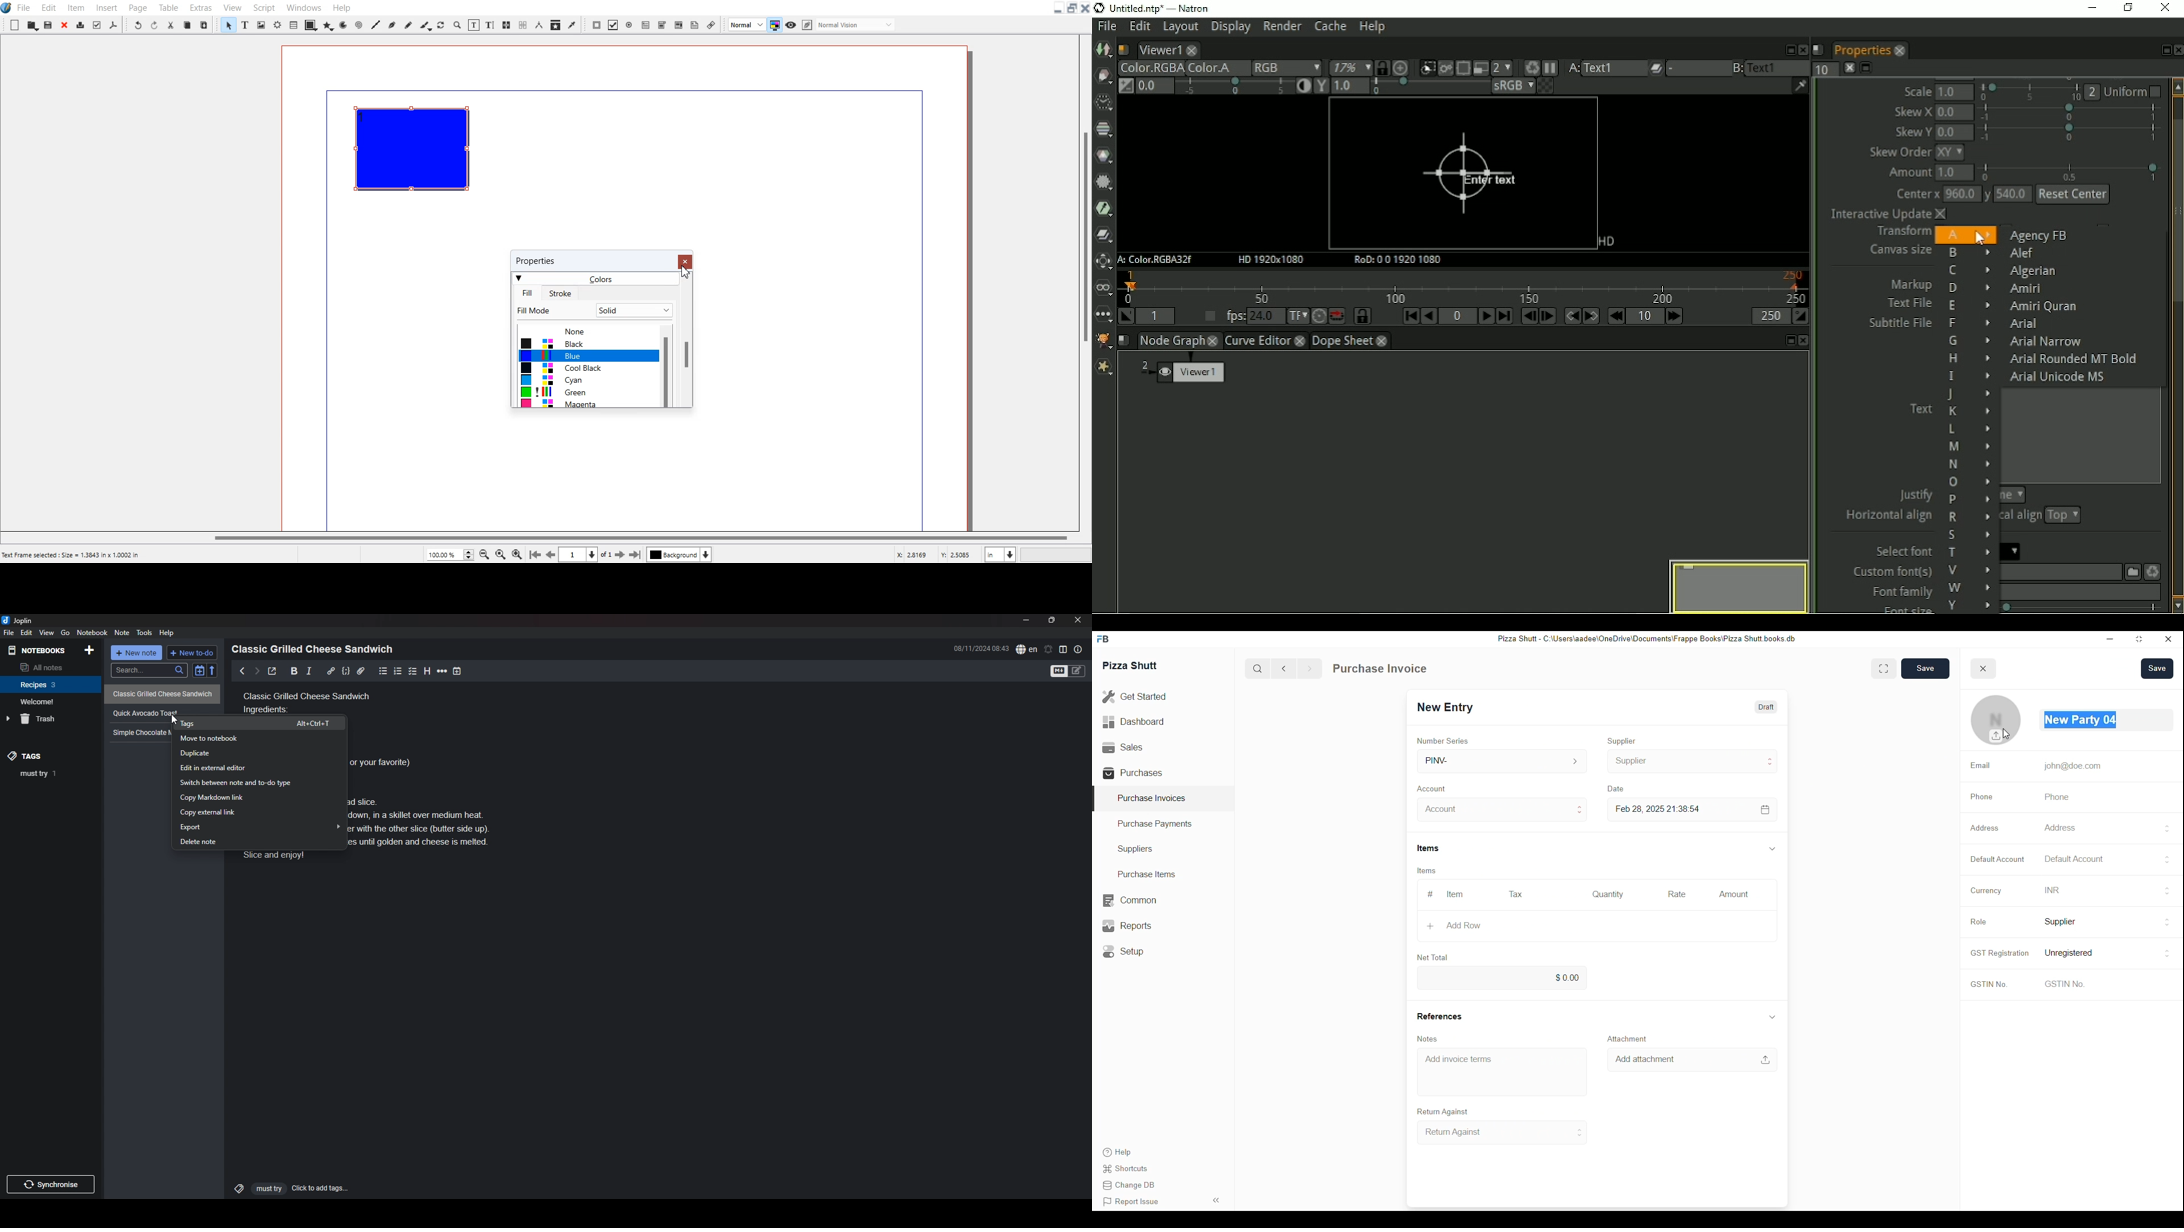  I want to click on Select layer background, so click(679, 555).